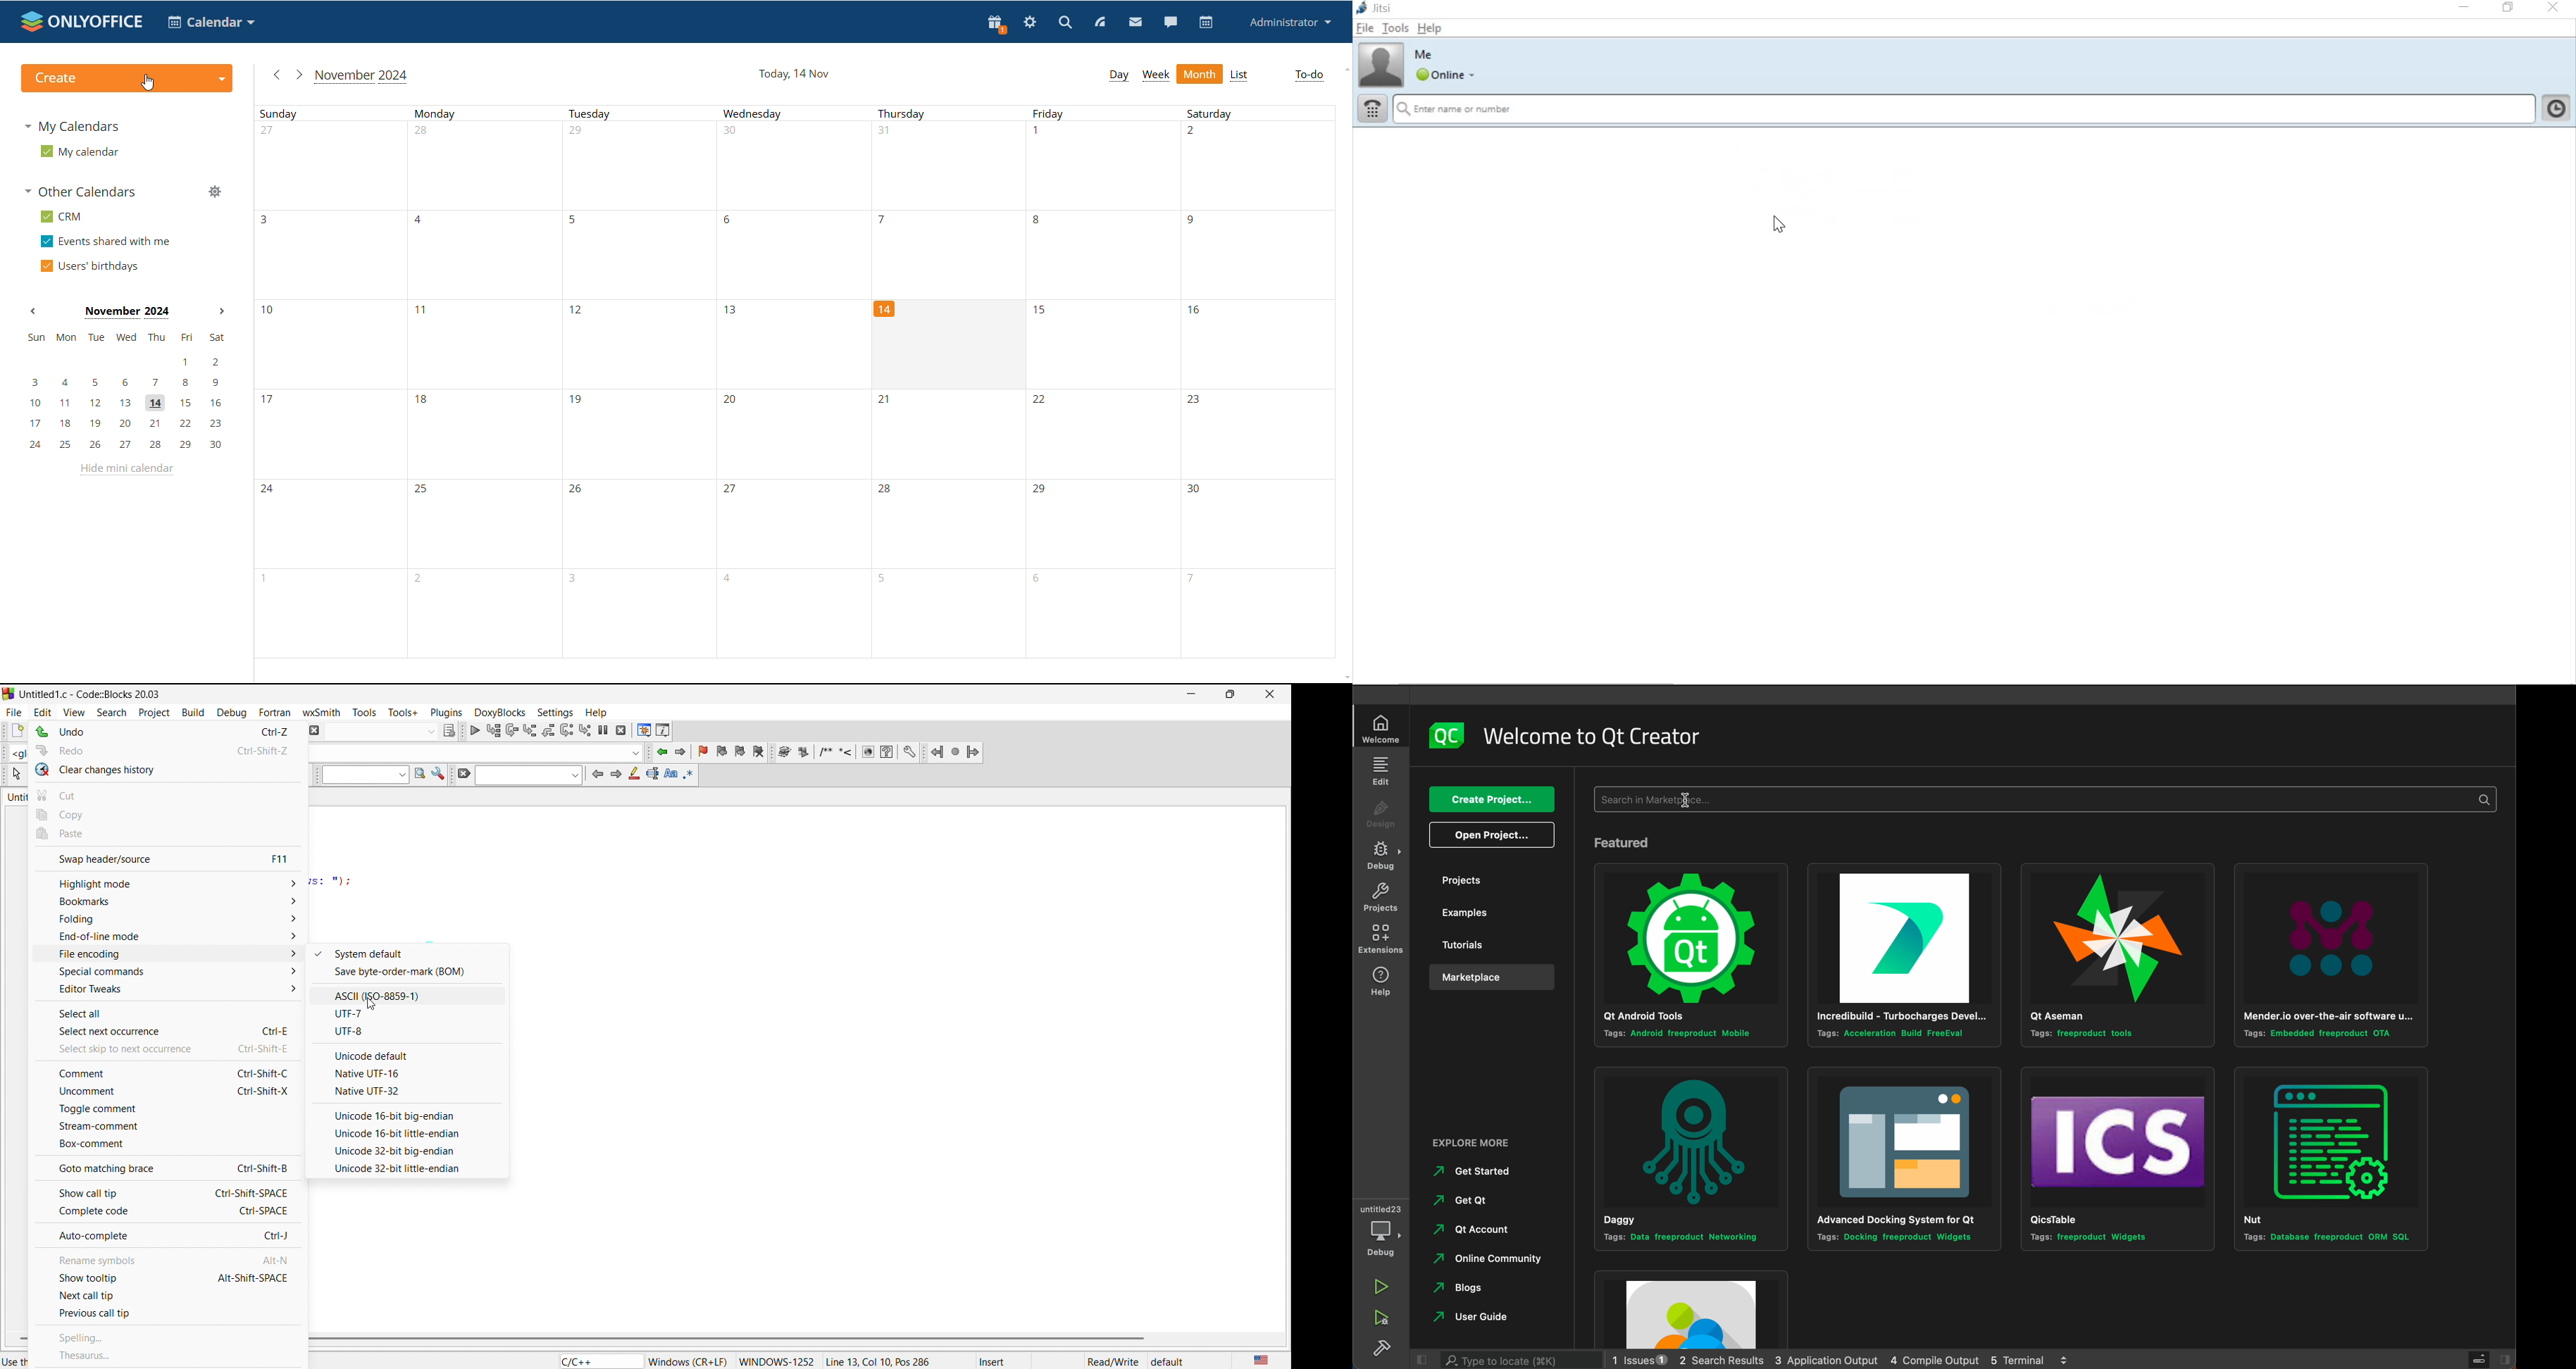 This screenshot has width=2576, height=1372. What do you see at coordinates (660, 752) in the screenshot?
I see `jump backward` at bounding box center [660, 752].